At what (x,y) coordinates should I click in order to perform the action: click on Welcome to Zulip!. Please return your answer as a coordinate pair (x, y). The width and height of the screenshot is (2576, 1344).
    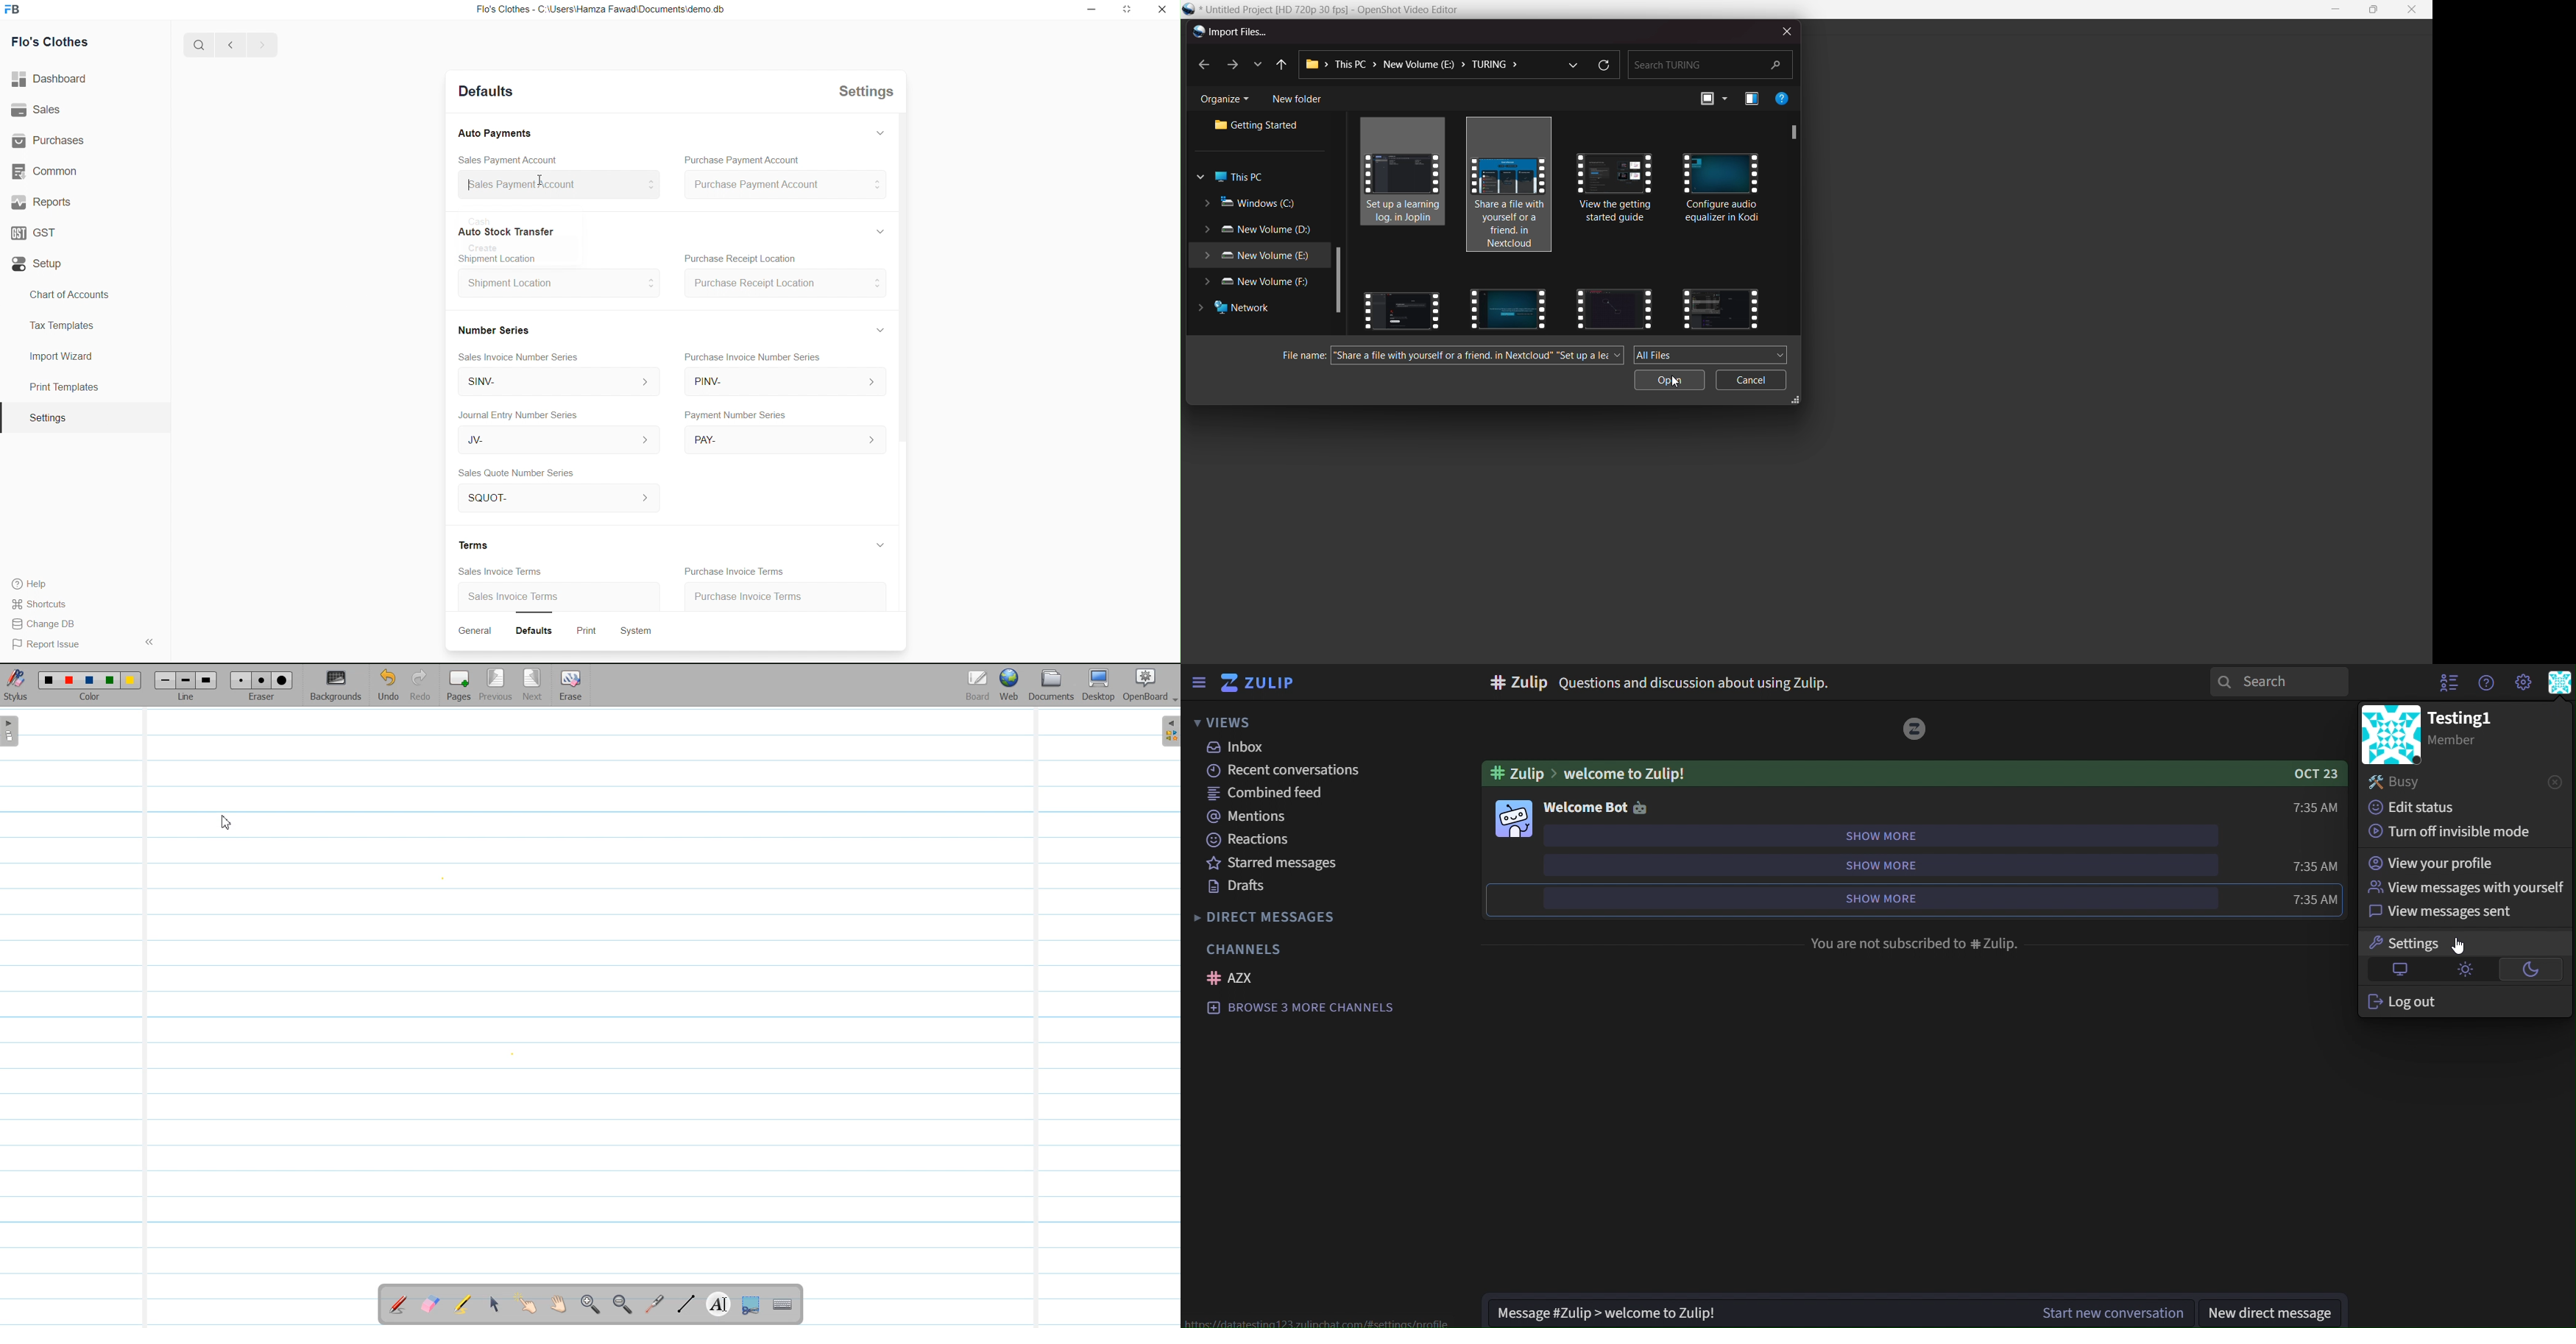
    Looking at the image, I should click on (1621, 773).